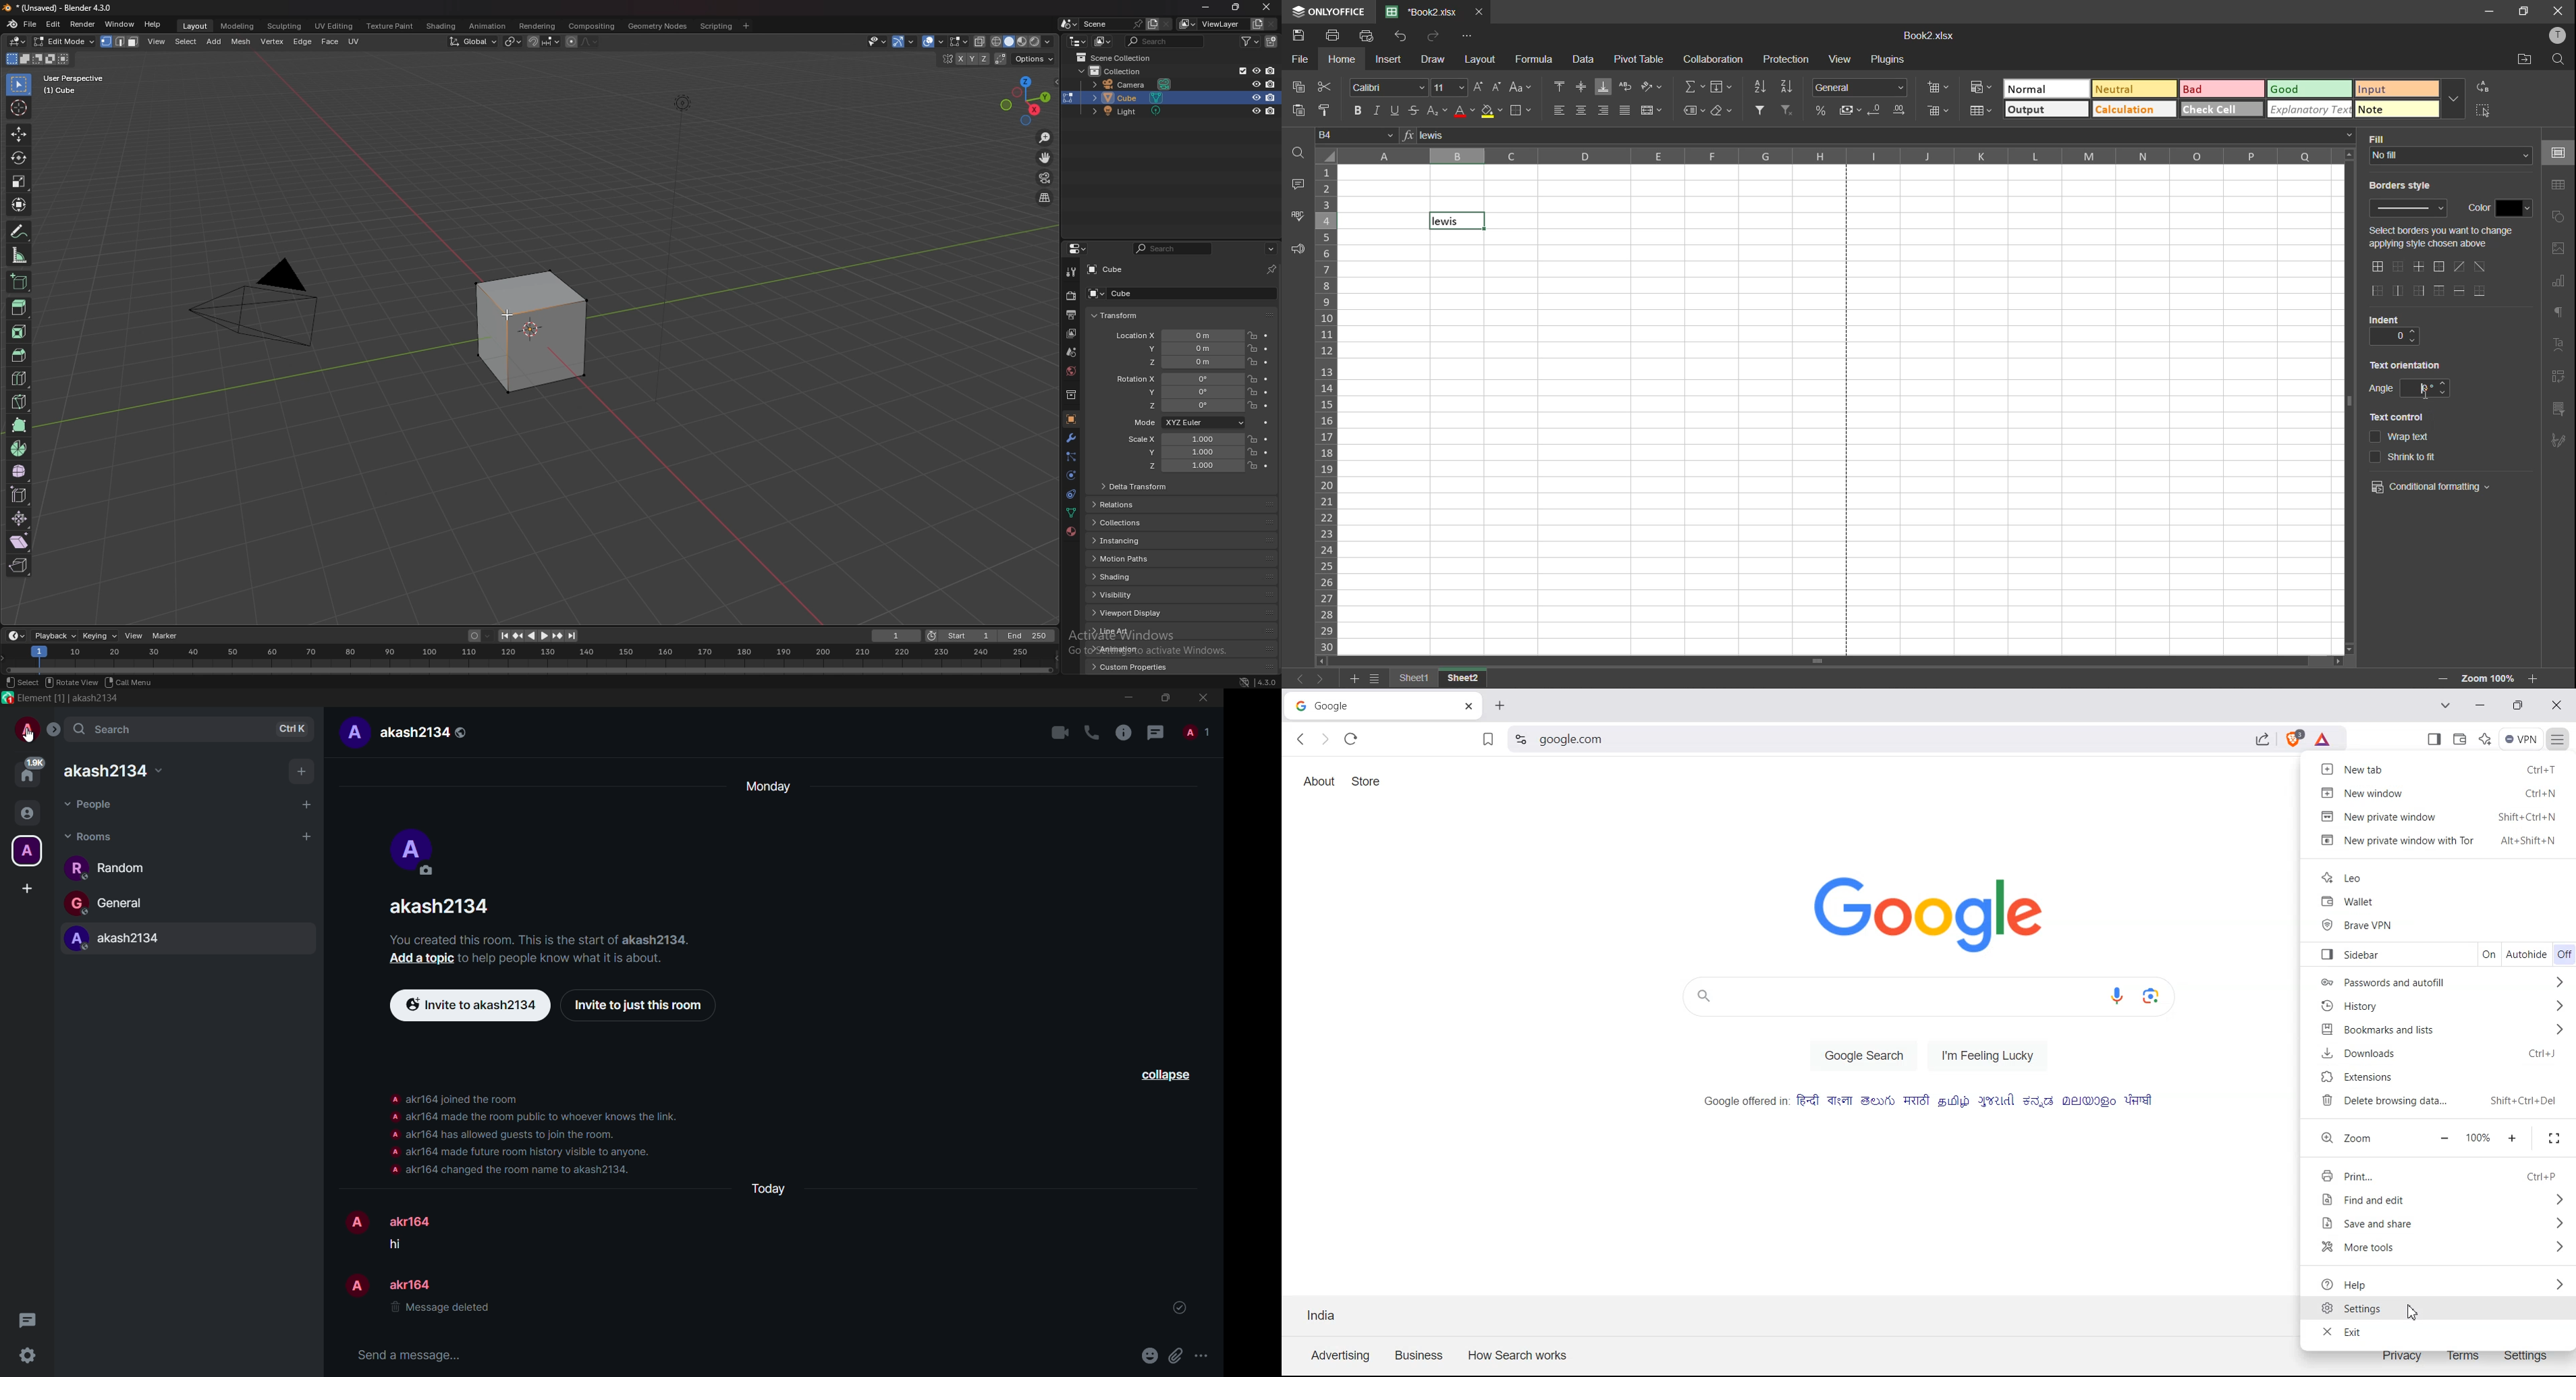 The width and height of the screenshot is (2576, 1400). I want to click on toggle pin id, so click(1271, 269).